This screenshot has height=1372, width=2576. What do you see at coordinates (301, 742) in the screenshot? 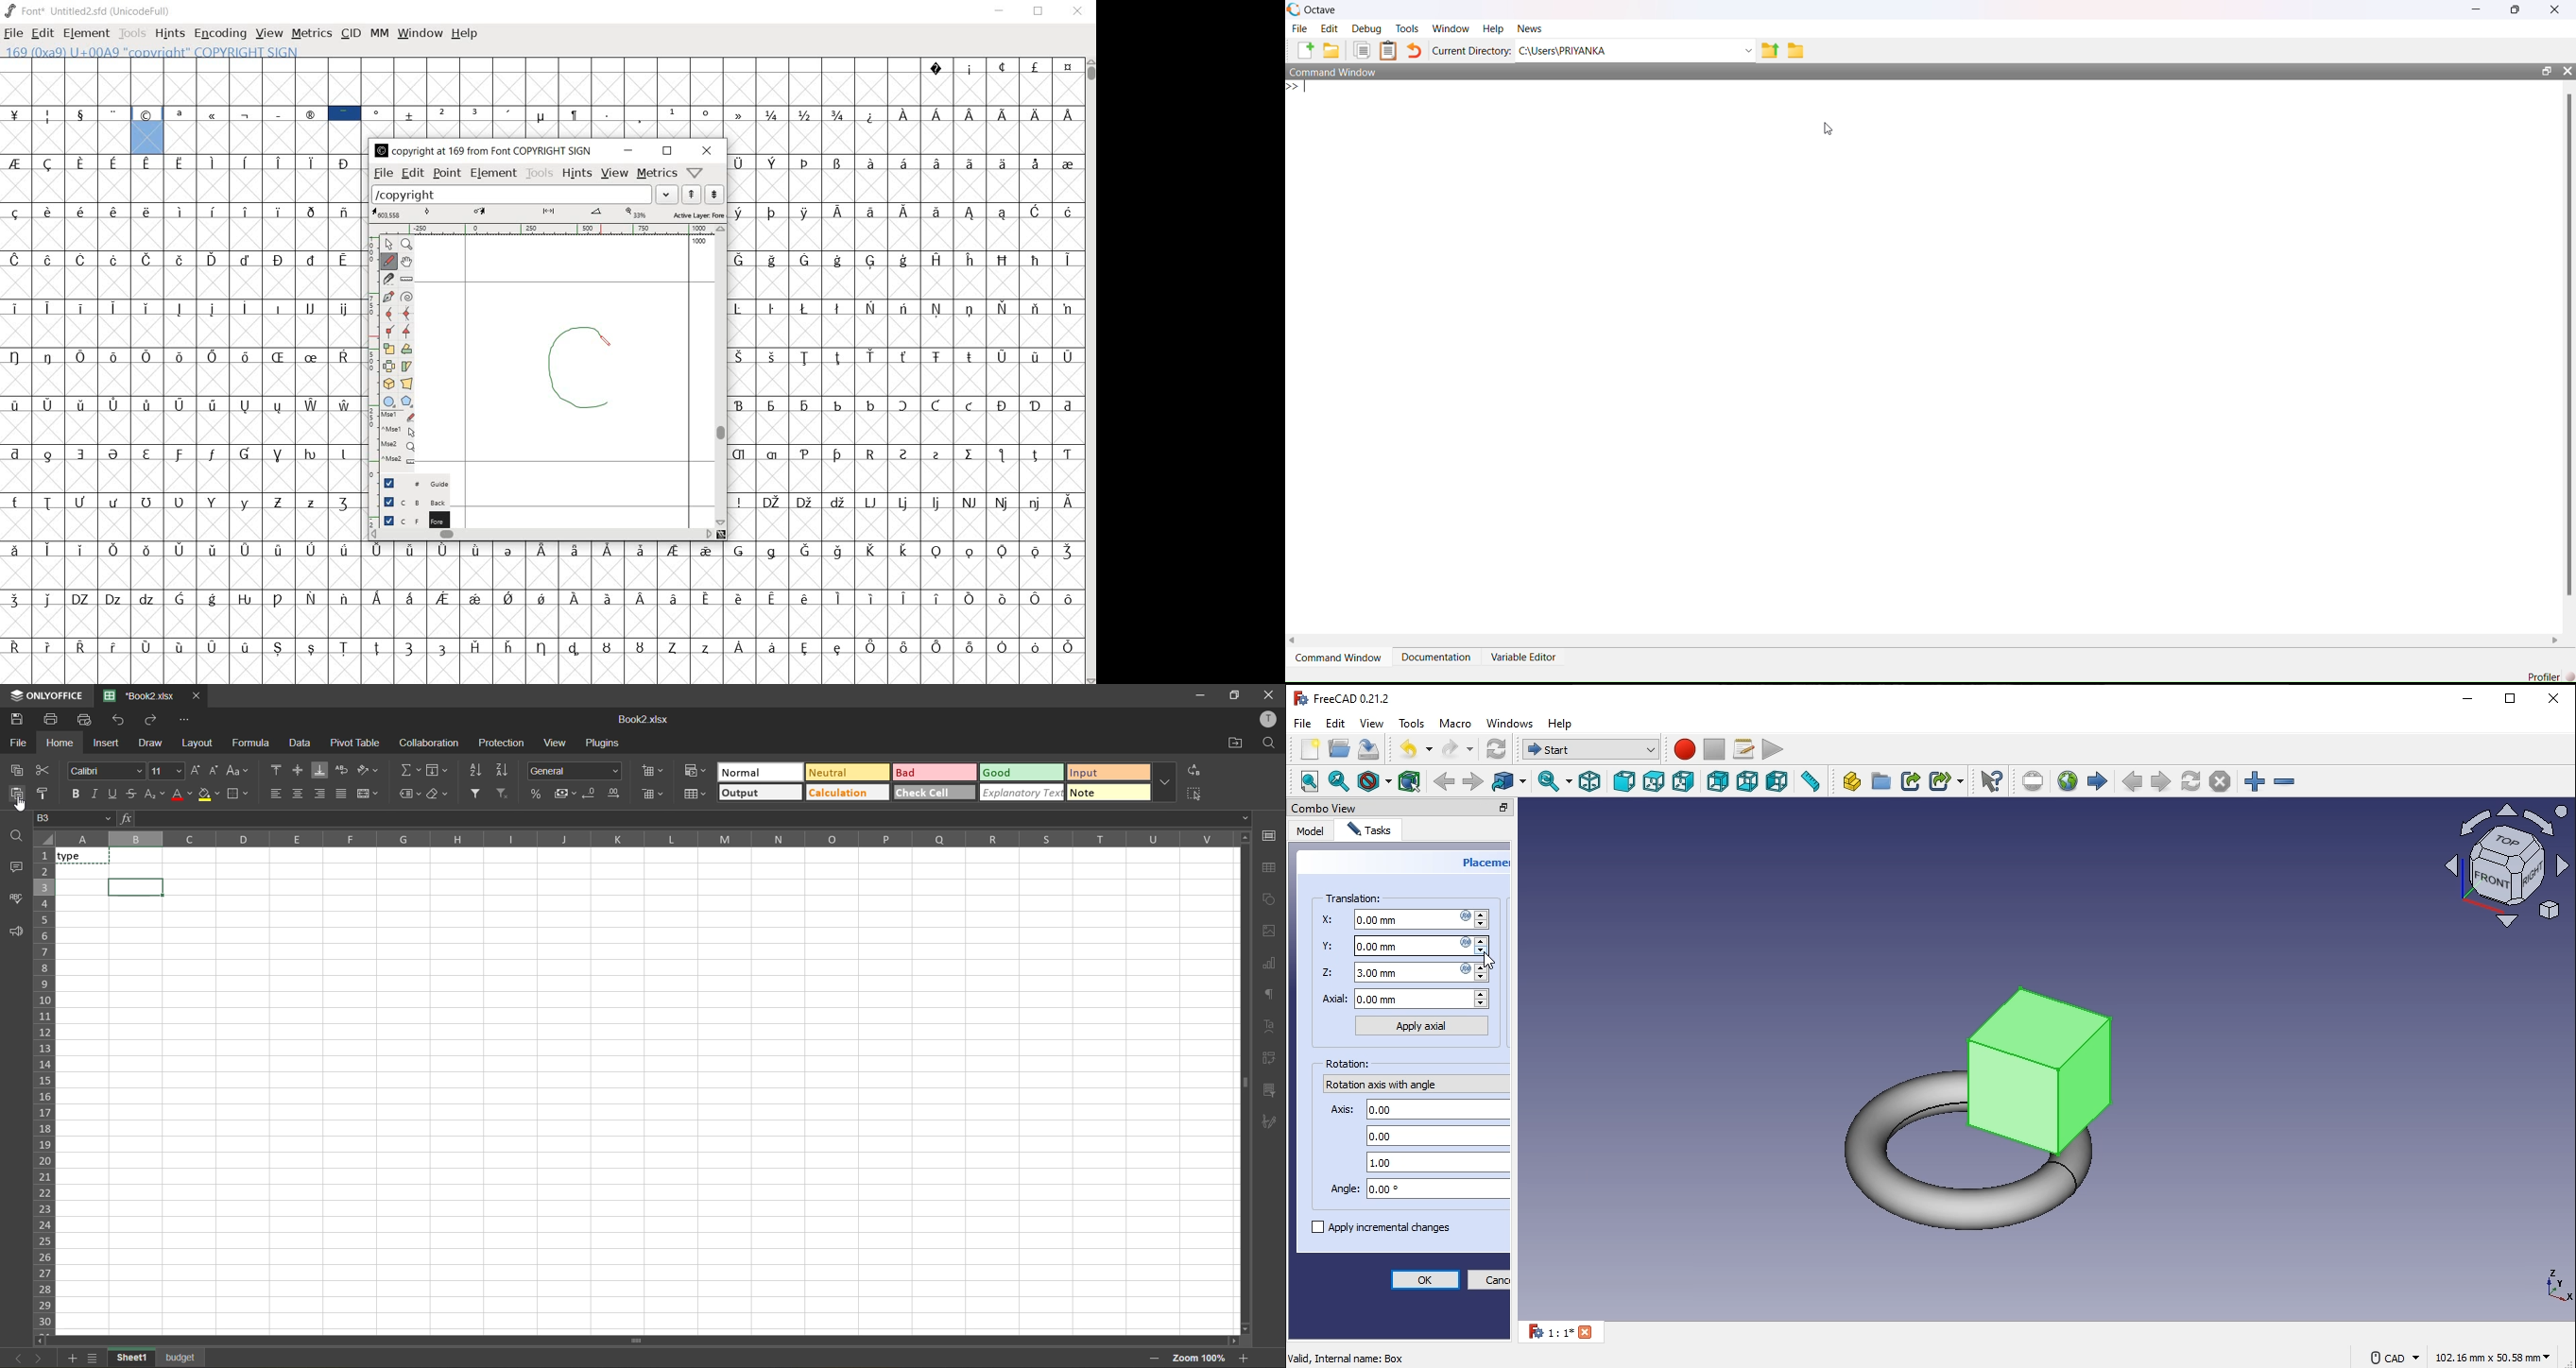
I see `data` at bounding box center [301, 742].